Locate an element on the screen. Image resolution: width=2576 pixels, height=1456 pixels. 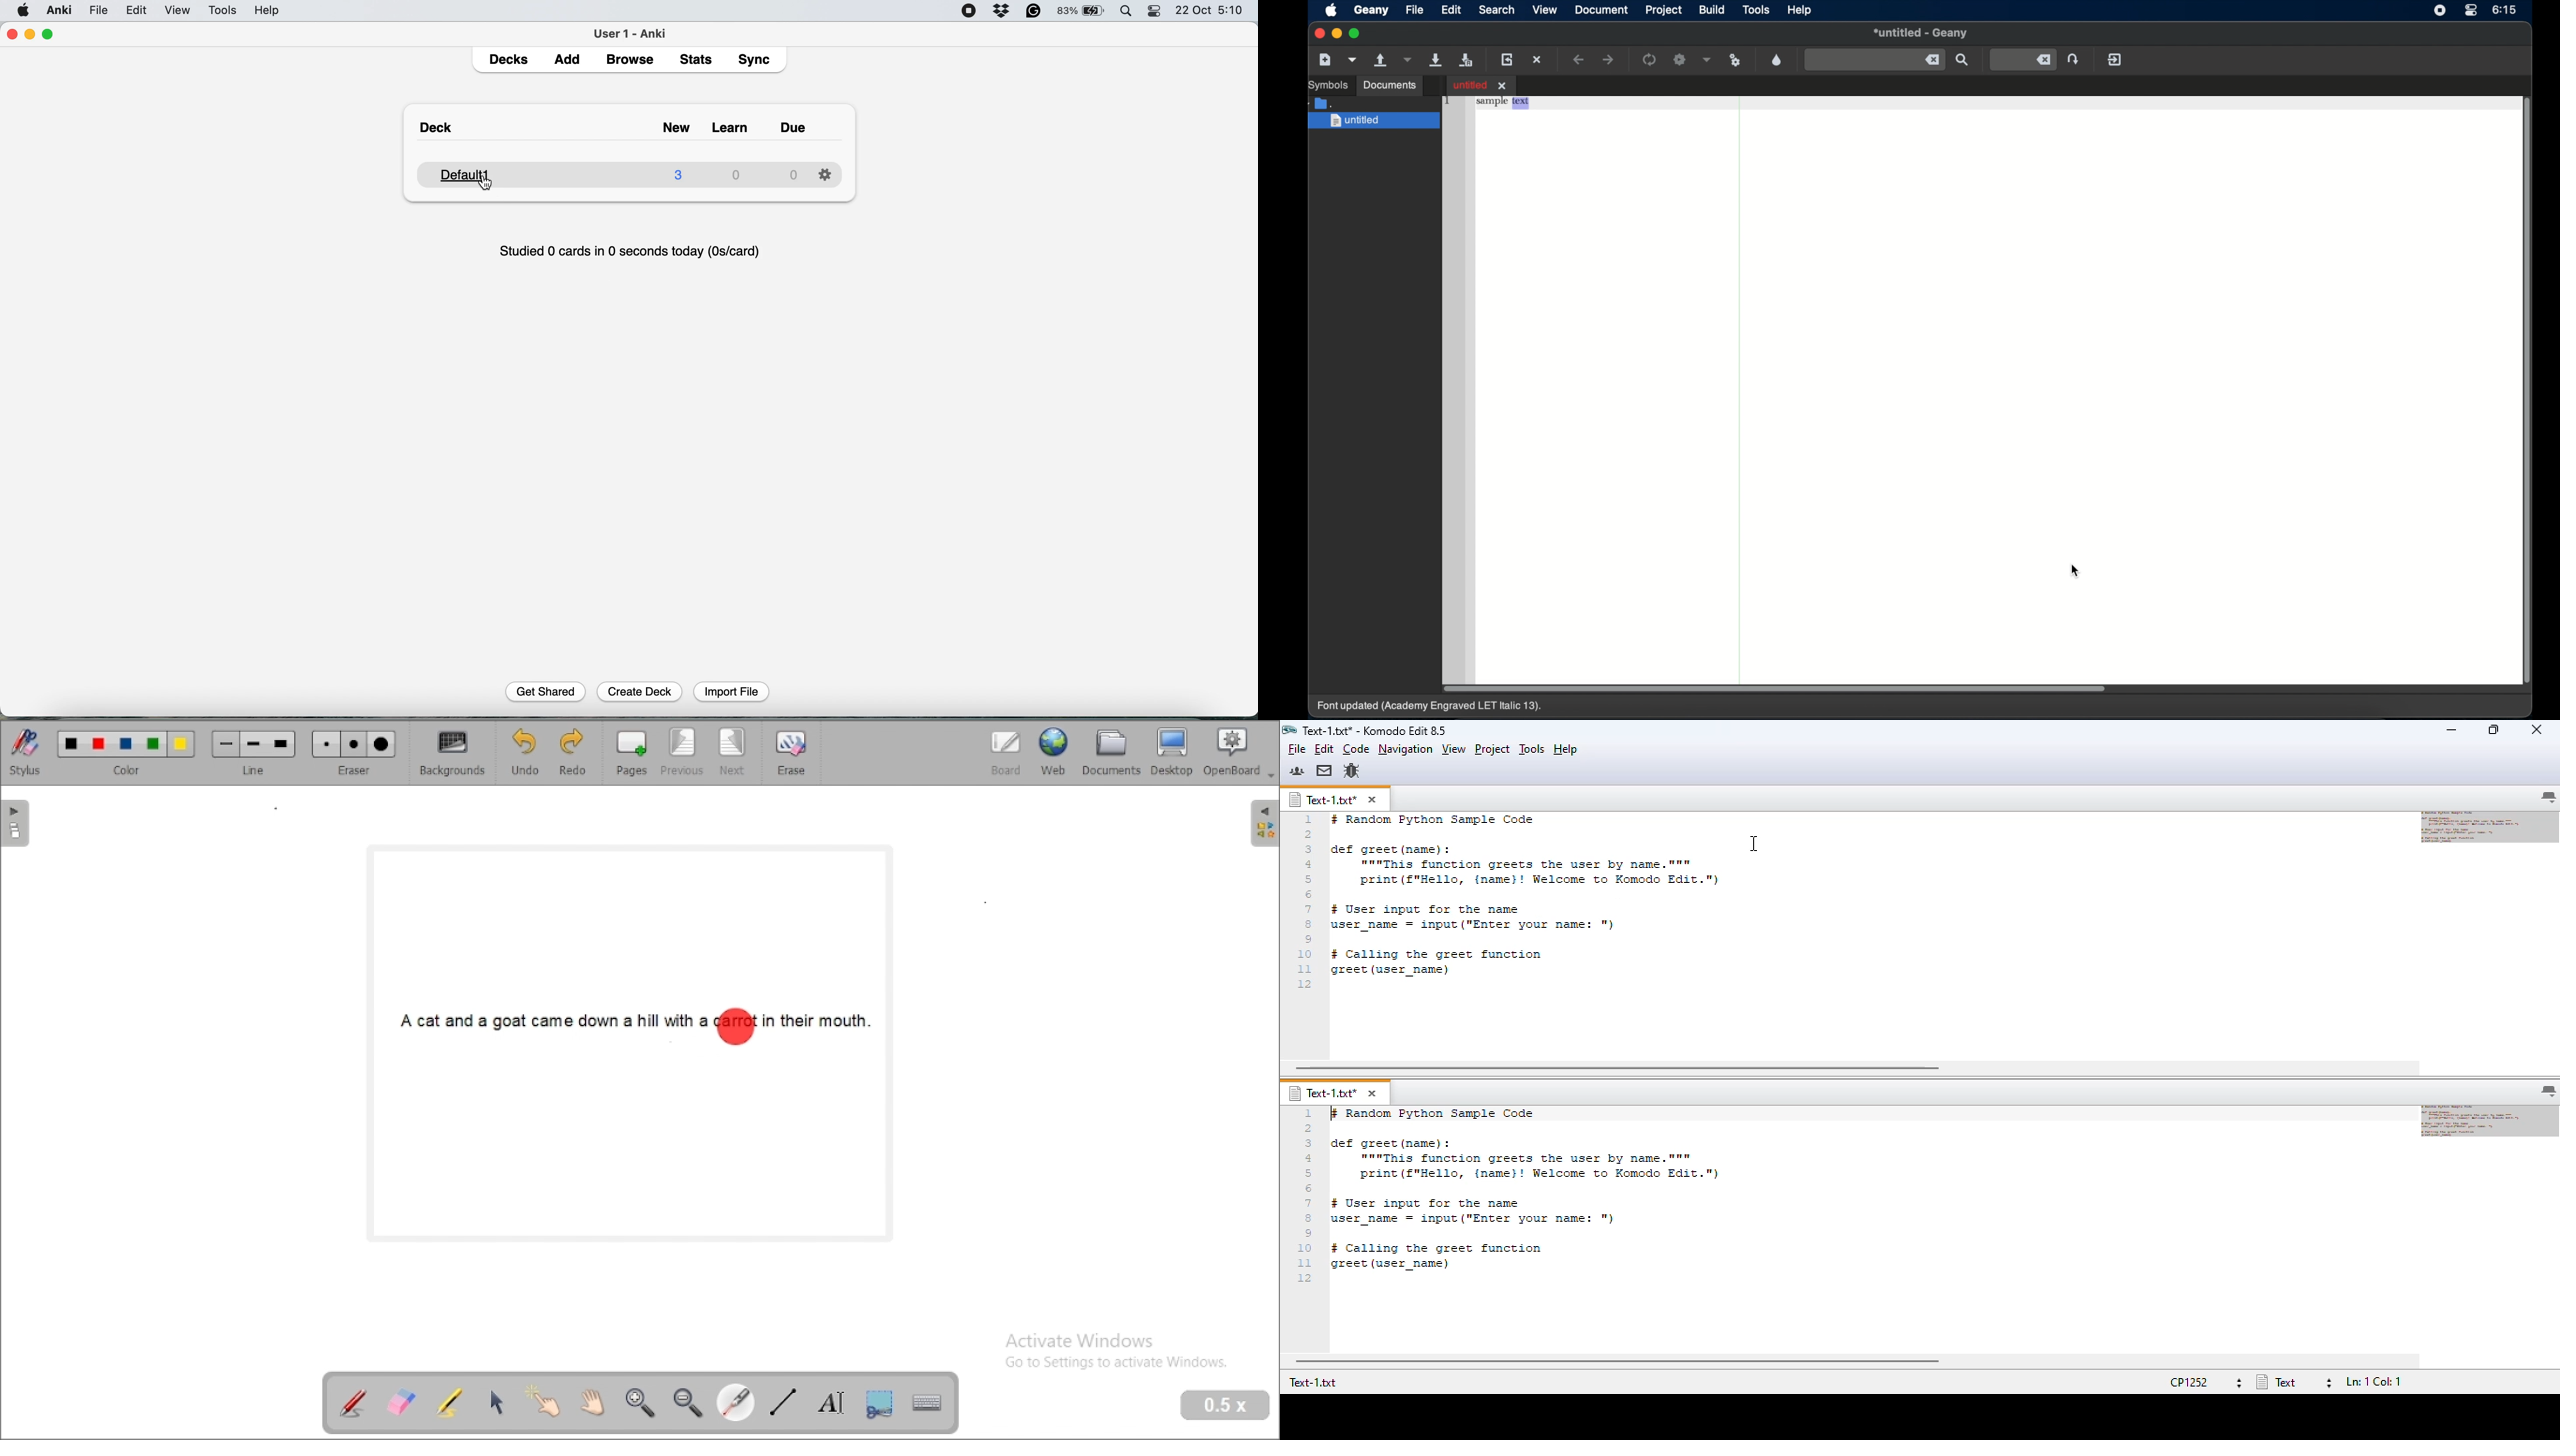
minimise is located at coordinates (30, 33).